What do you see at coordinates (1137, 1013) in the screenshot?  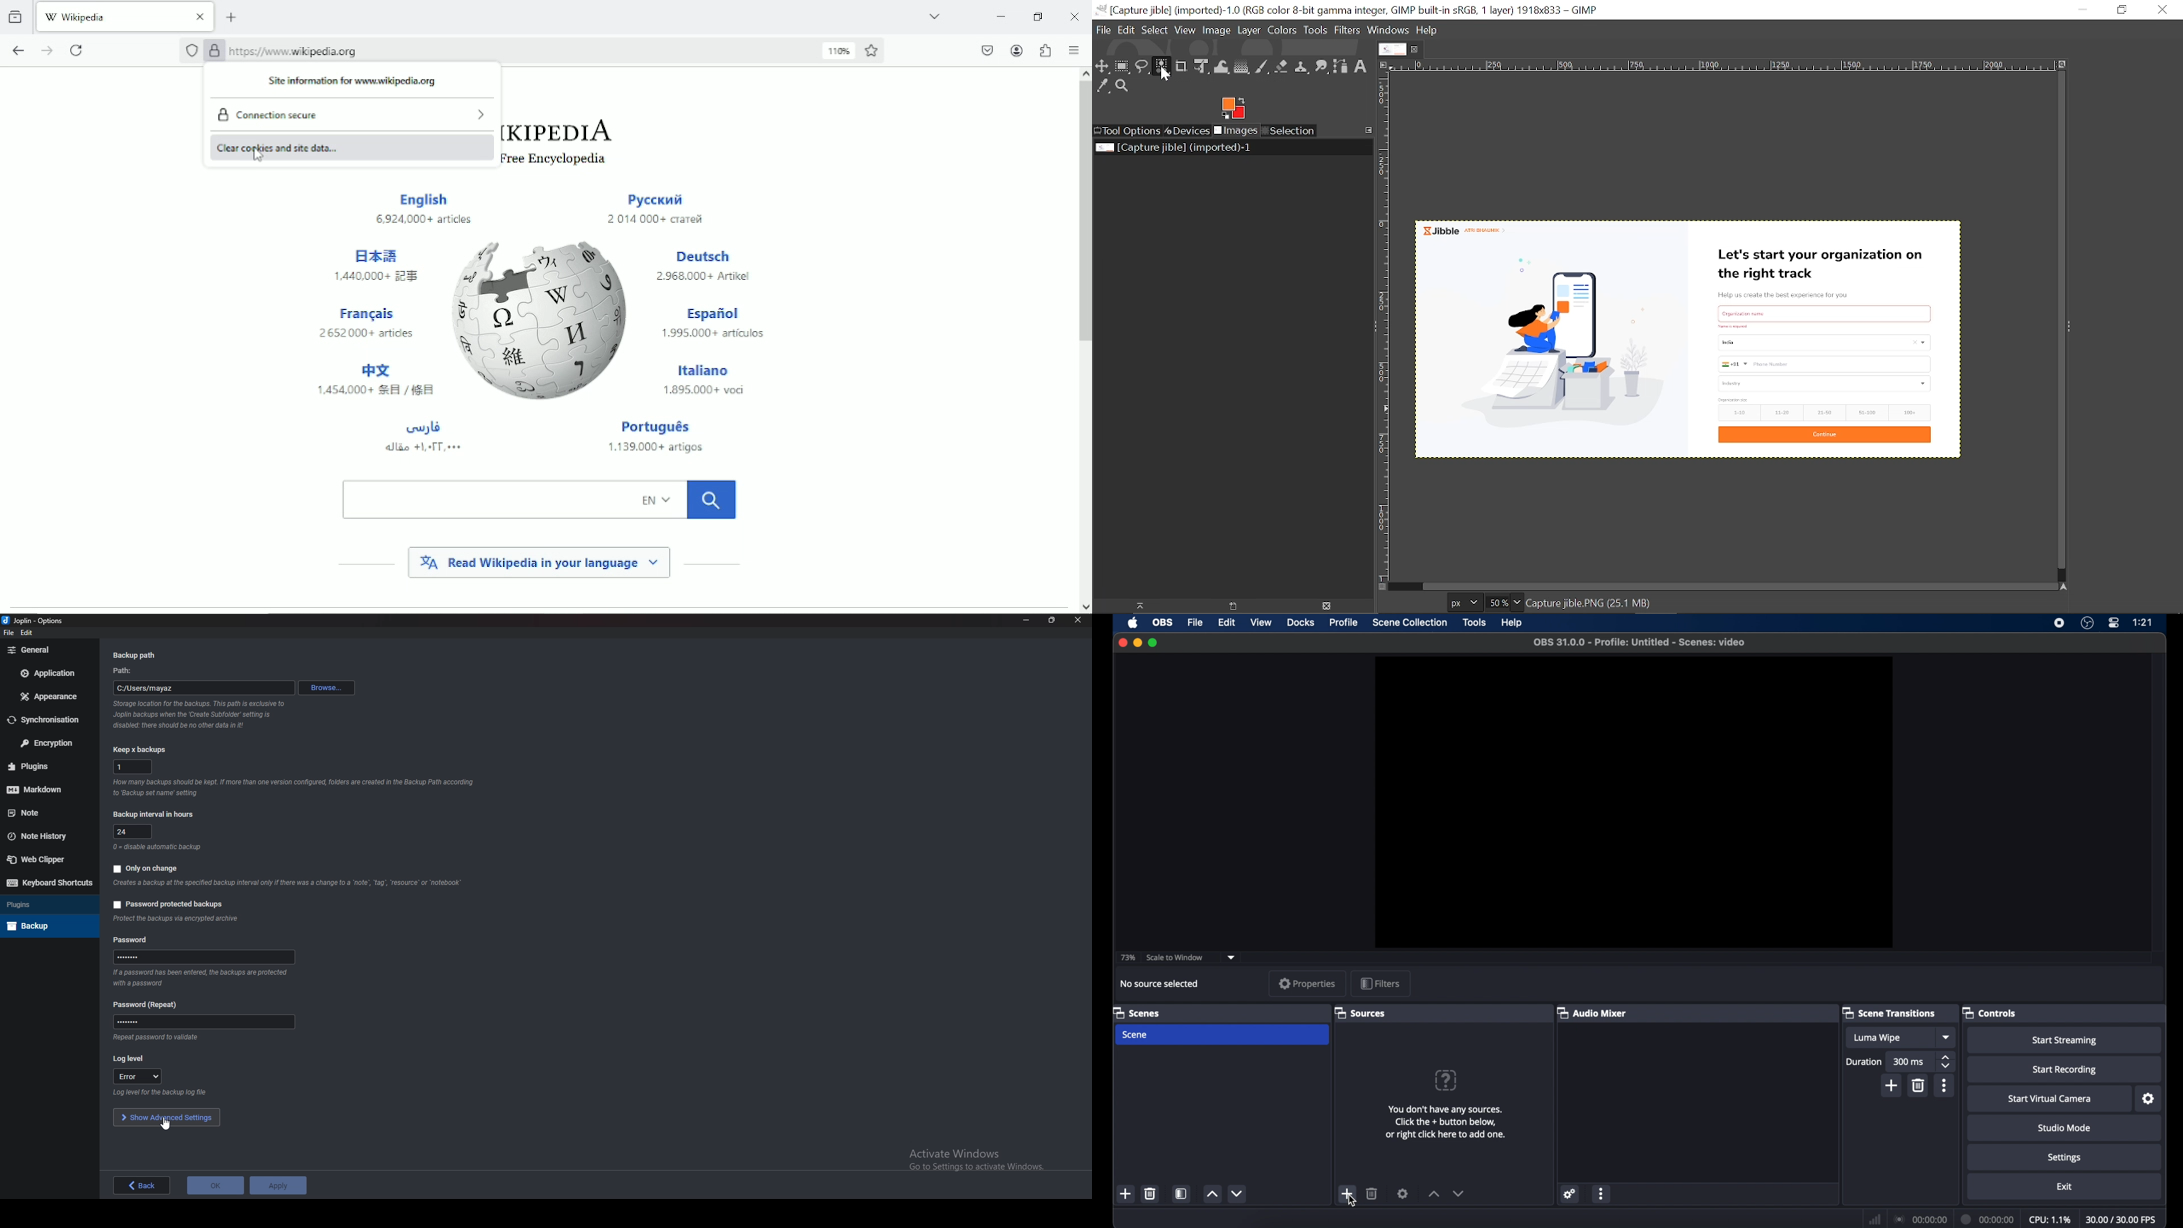 I see `scenes` at bounding box center [1137, 1013].